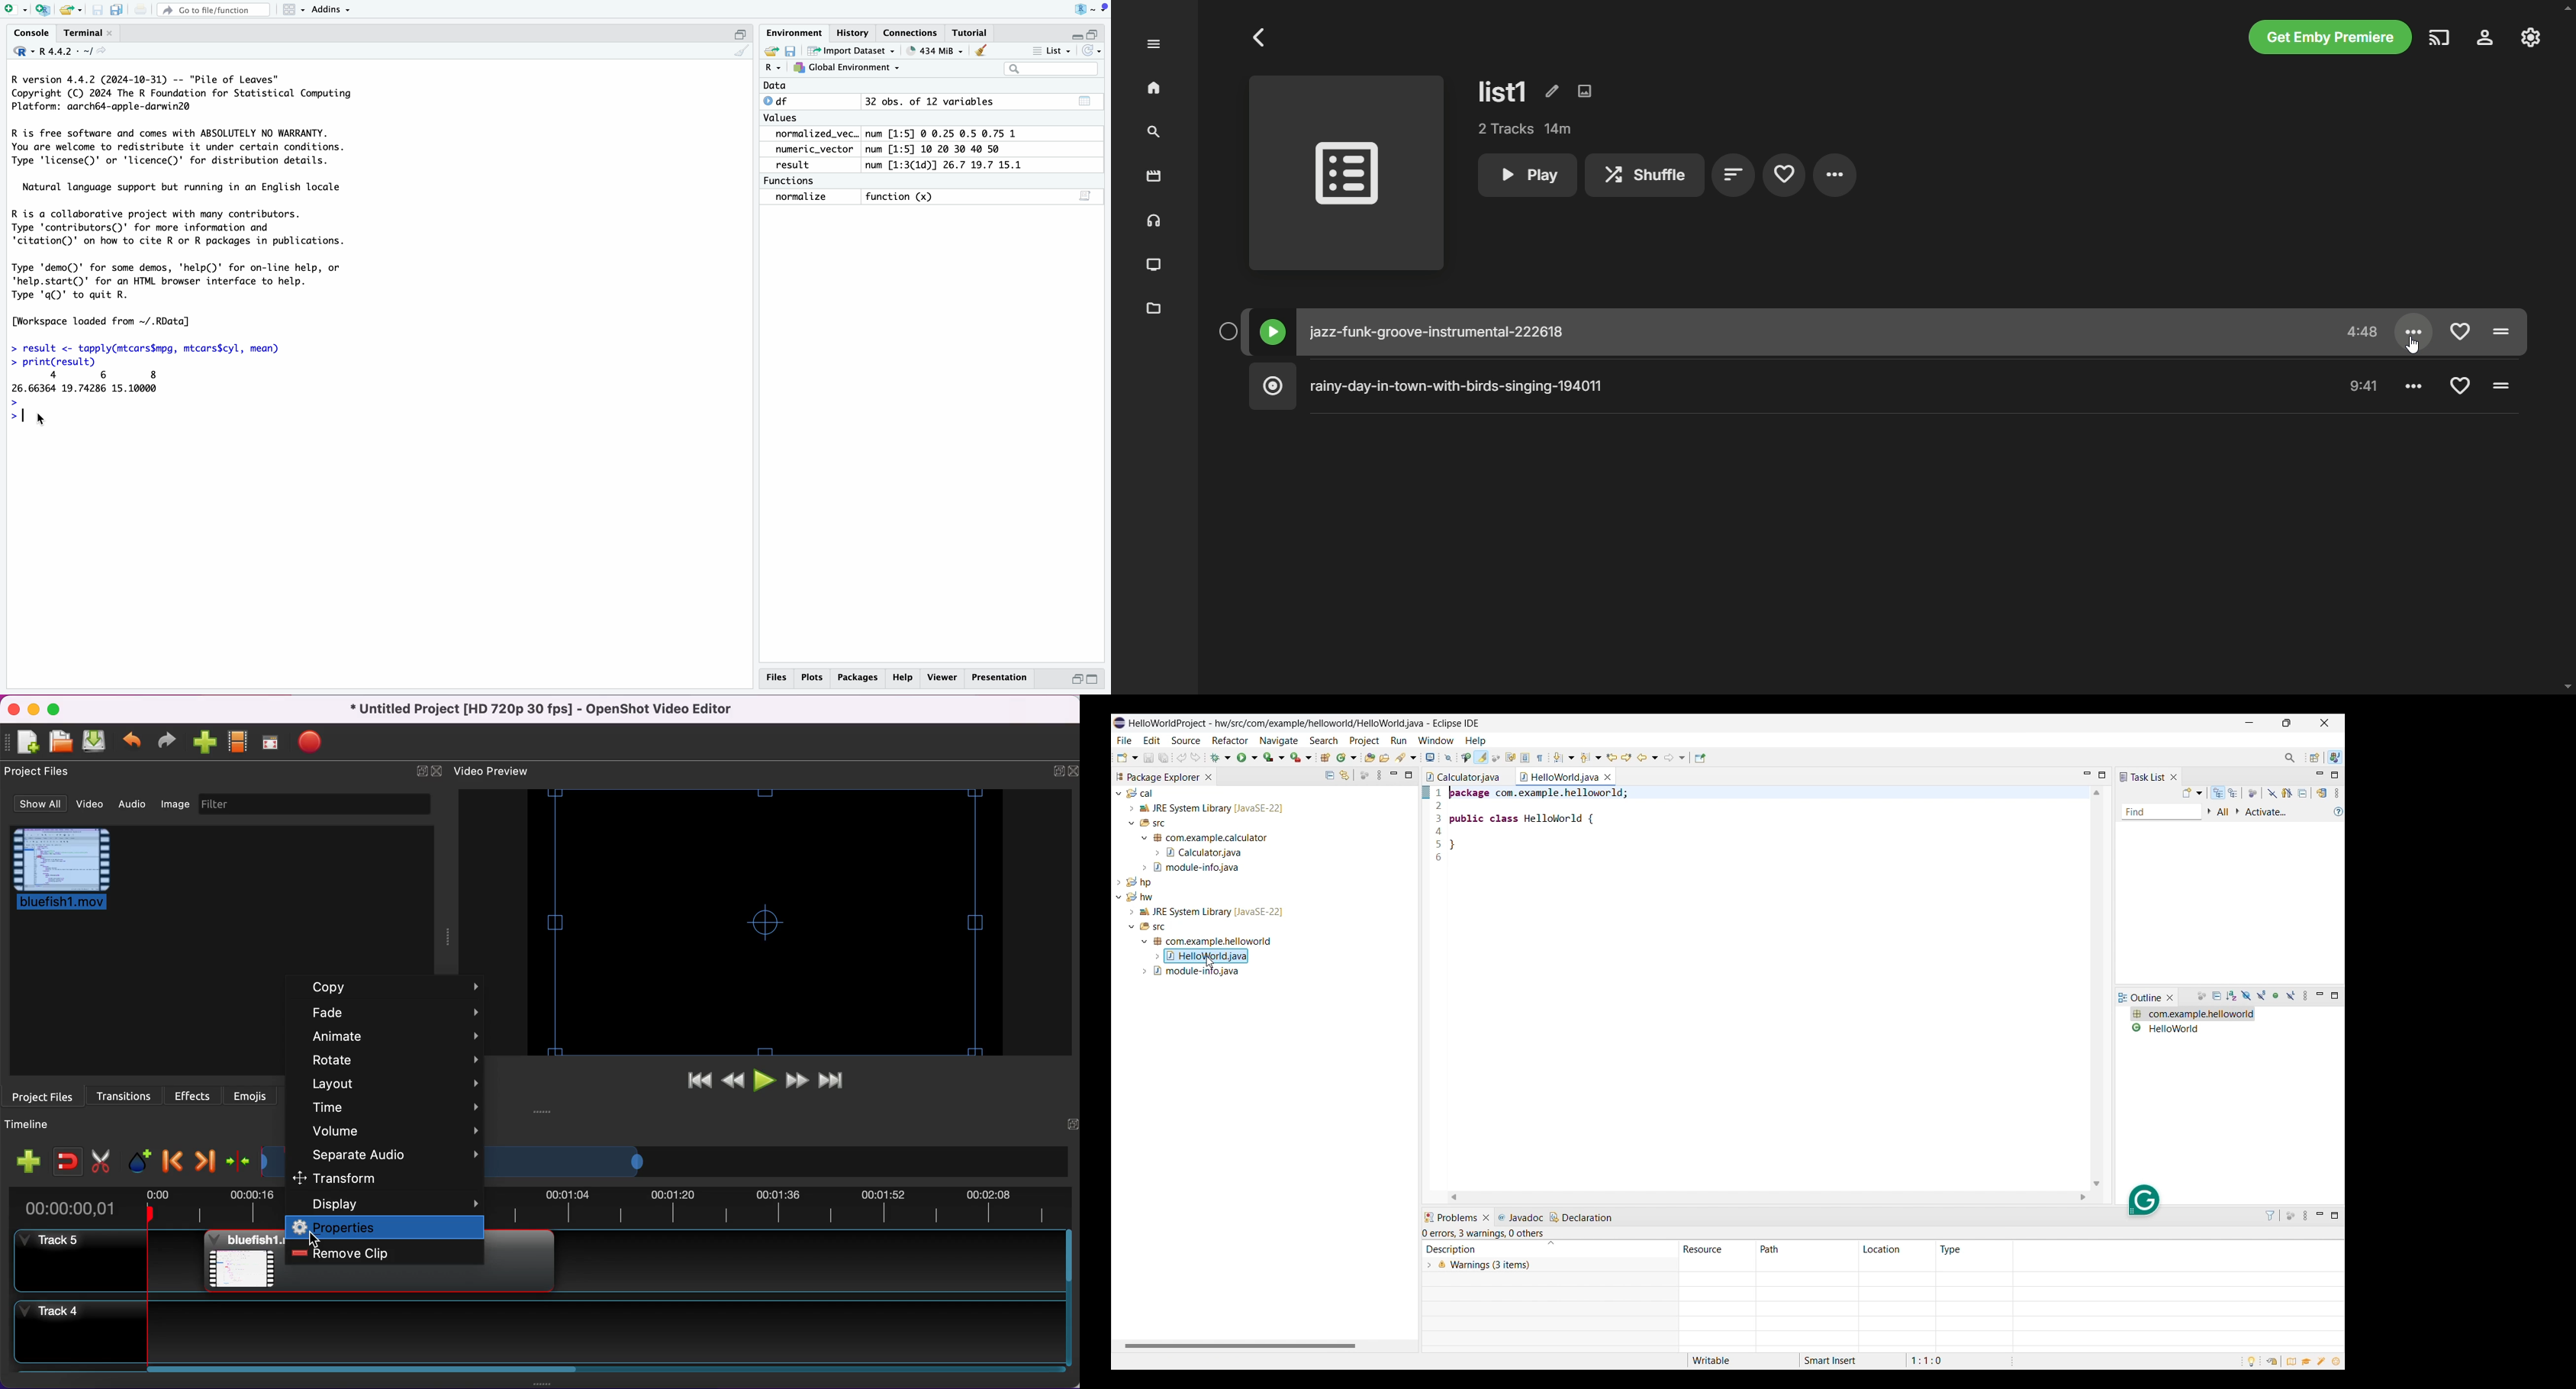 The height and width of the screenshot is (1400, 2576). I want to click on numeric_vector, so click(814, 149).